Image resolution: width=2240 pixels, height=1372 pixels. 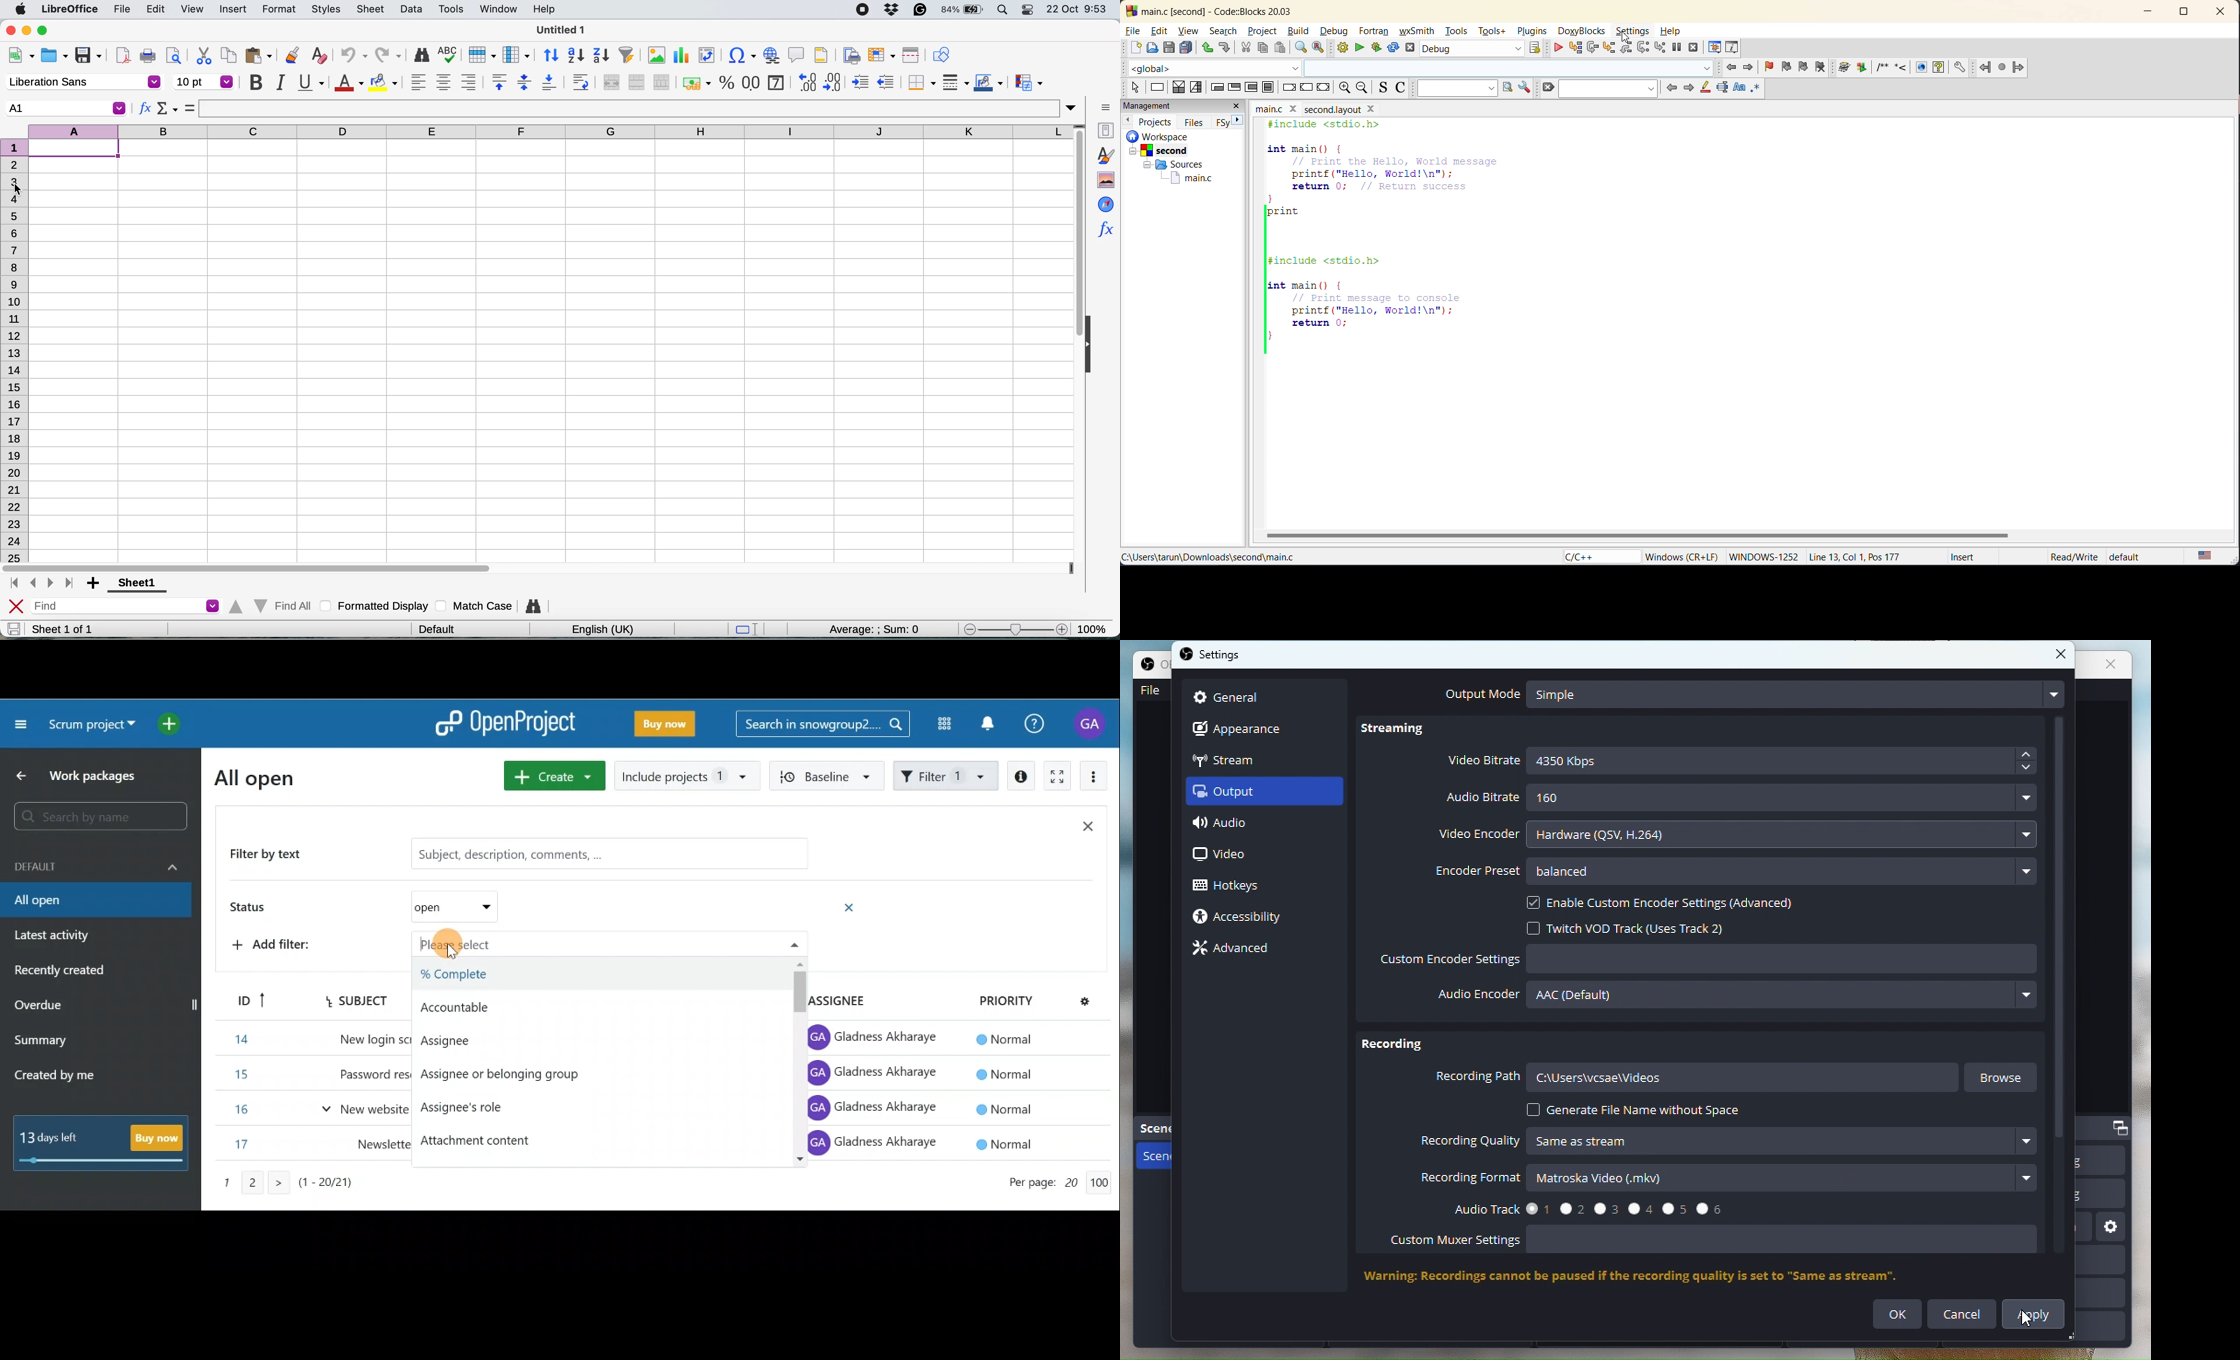 What do you see at coordinates (1323, 89) in the screenshot?
I see `return instruction` at bounding box center [1323, 89].